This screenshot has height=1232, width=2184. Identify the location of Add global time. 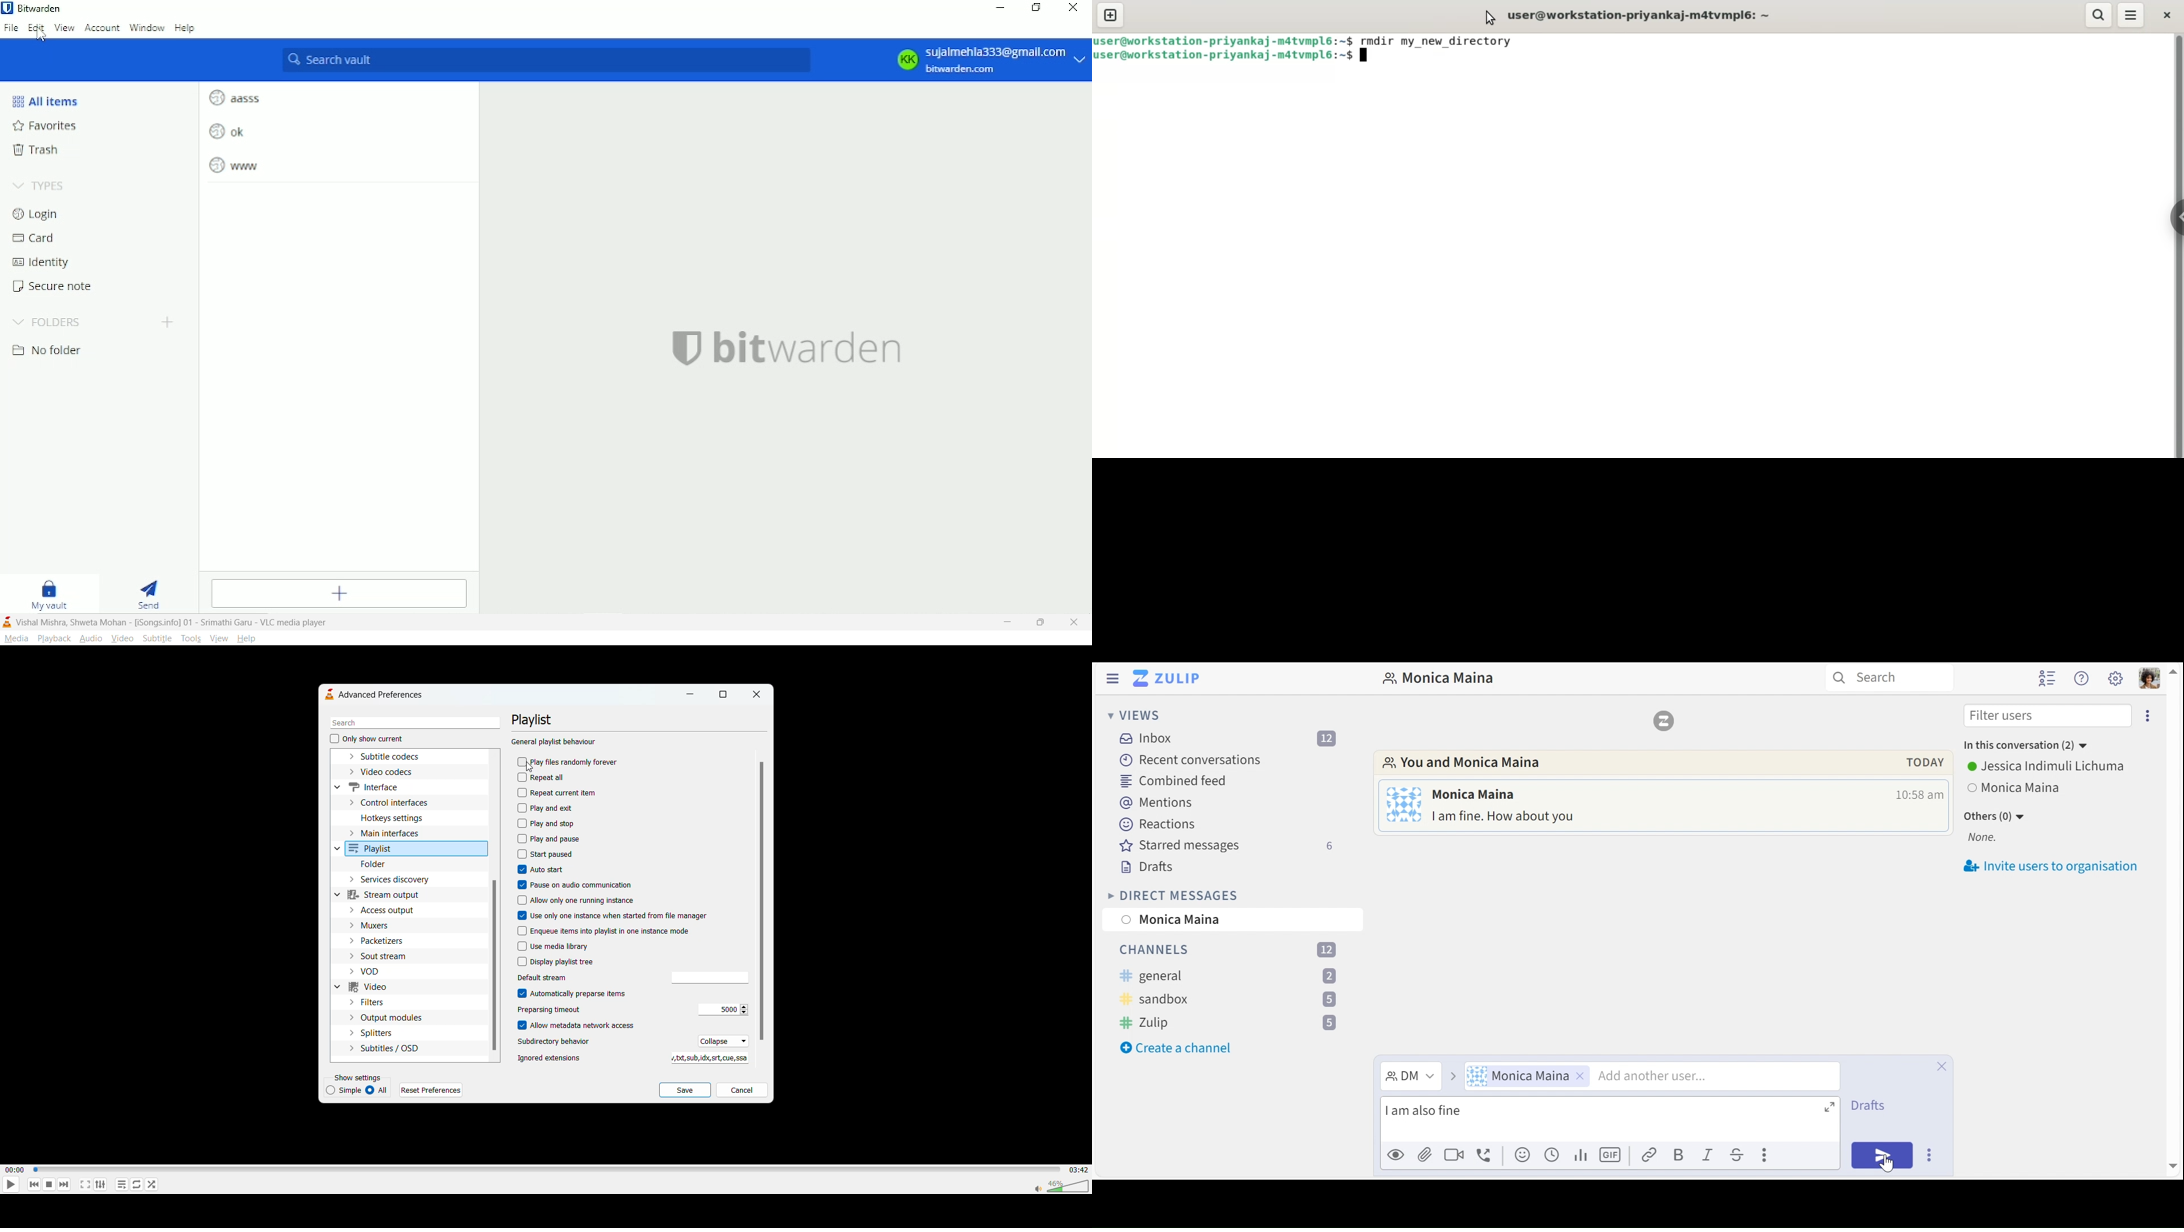
(1554, 1155).